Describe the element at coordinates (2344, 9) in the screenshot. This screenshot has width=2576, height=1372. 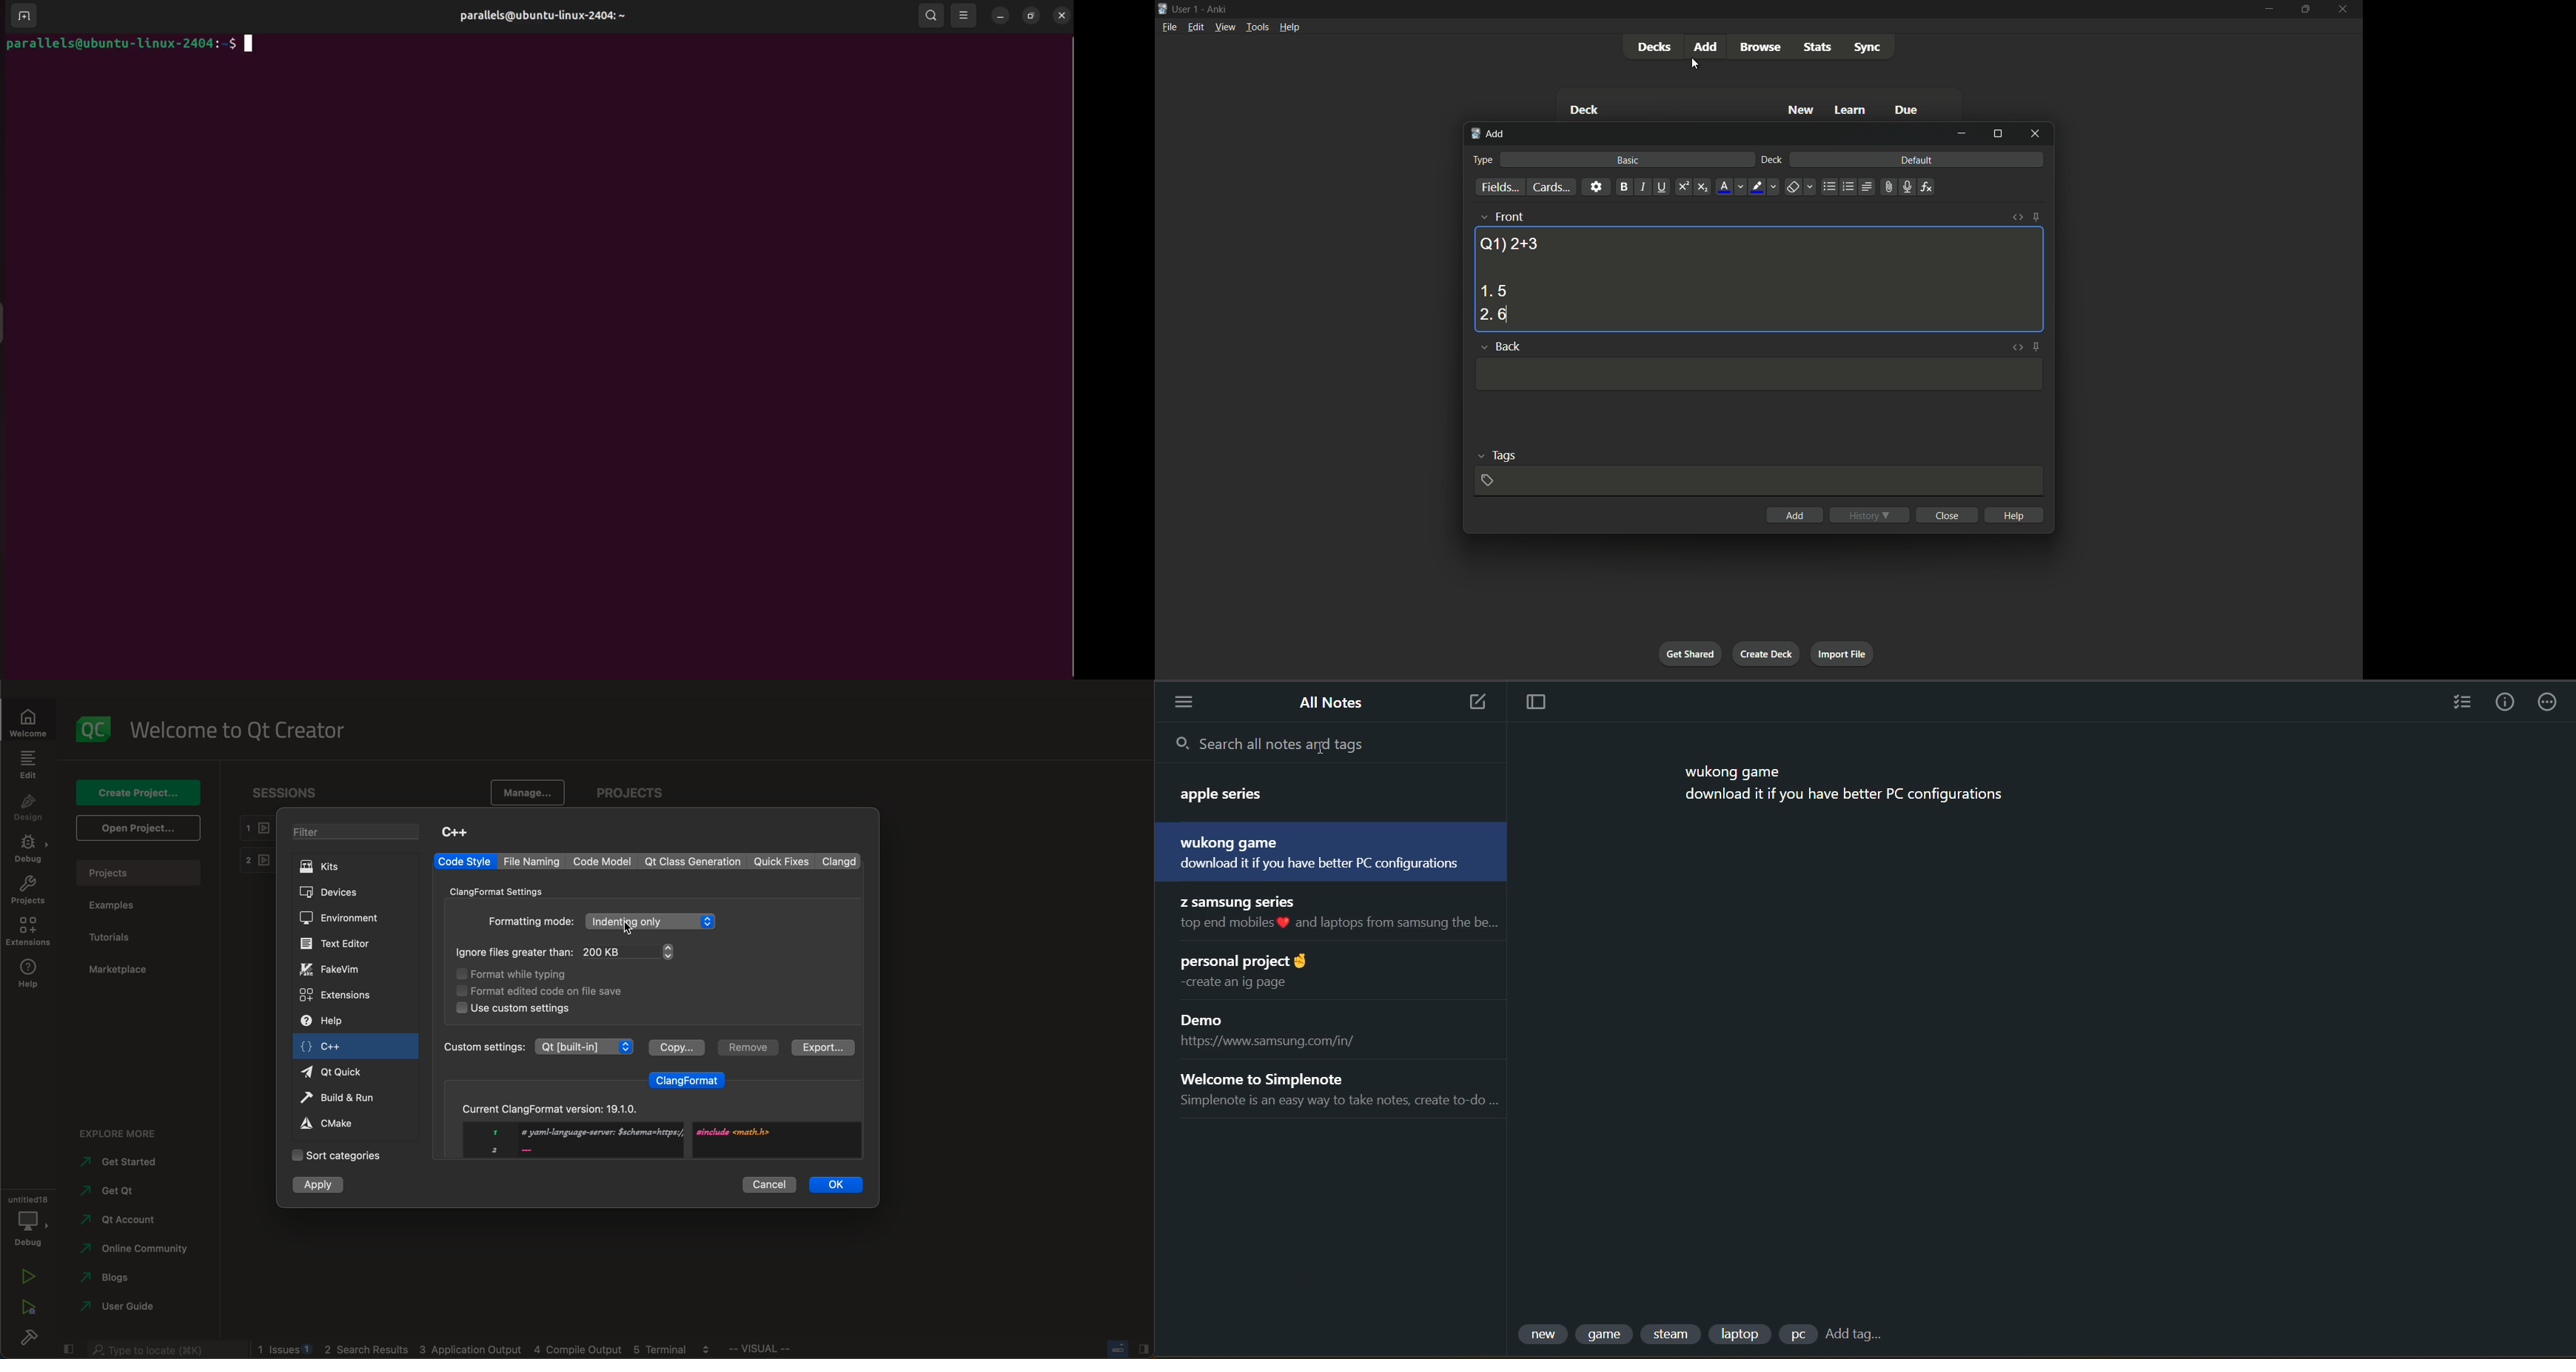
I see `close app` at that location.